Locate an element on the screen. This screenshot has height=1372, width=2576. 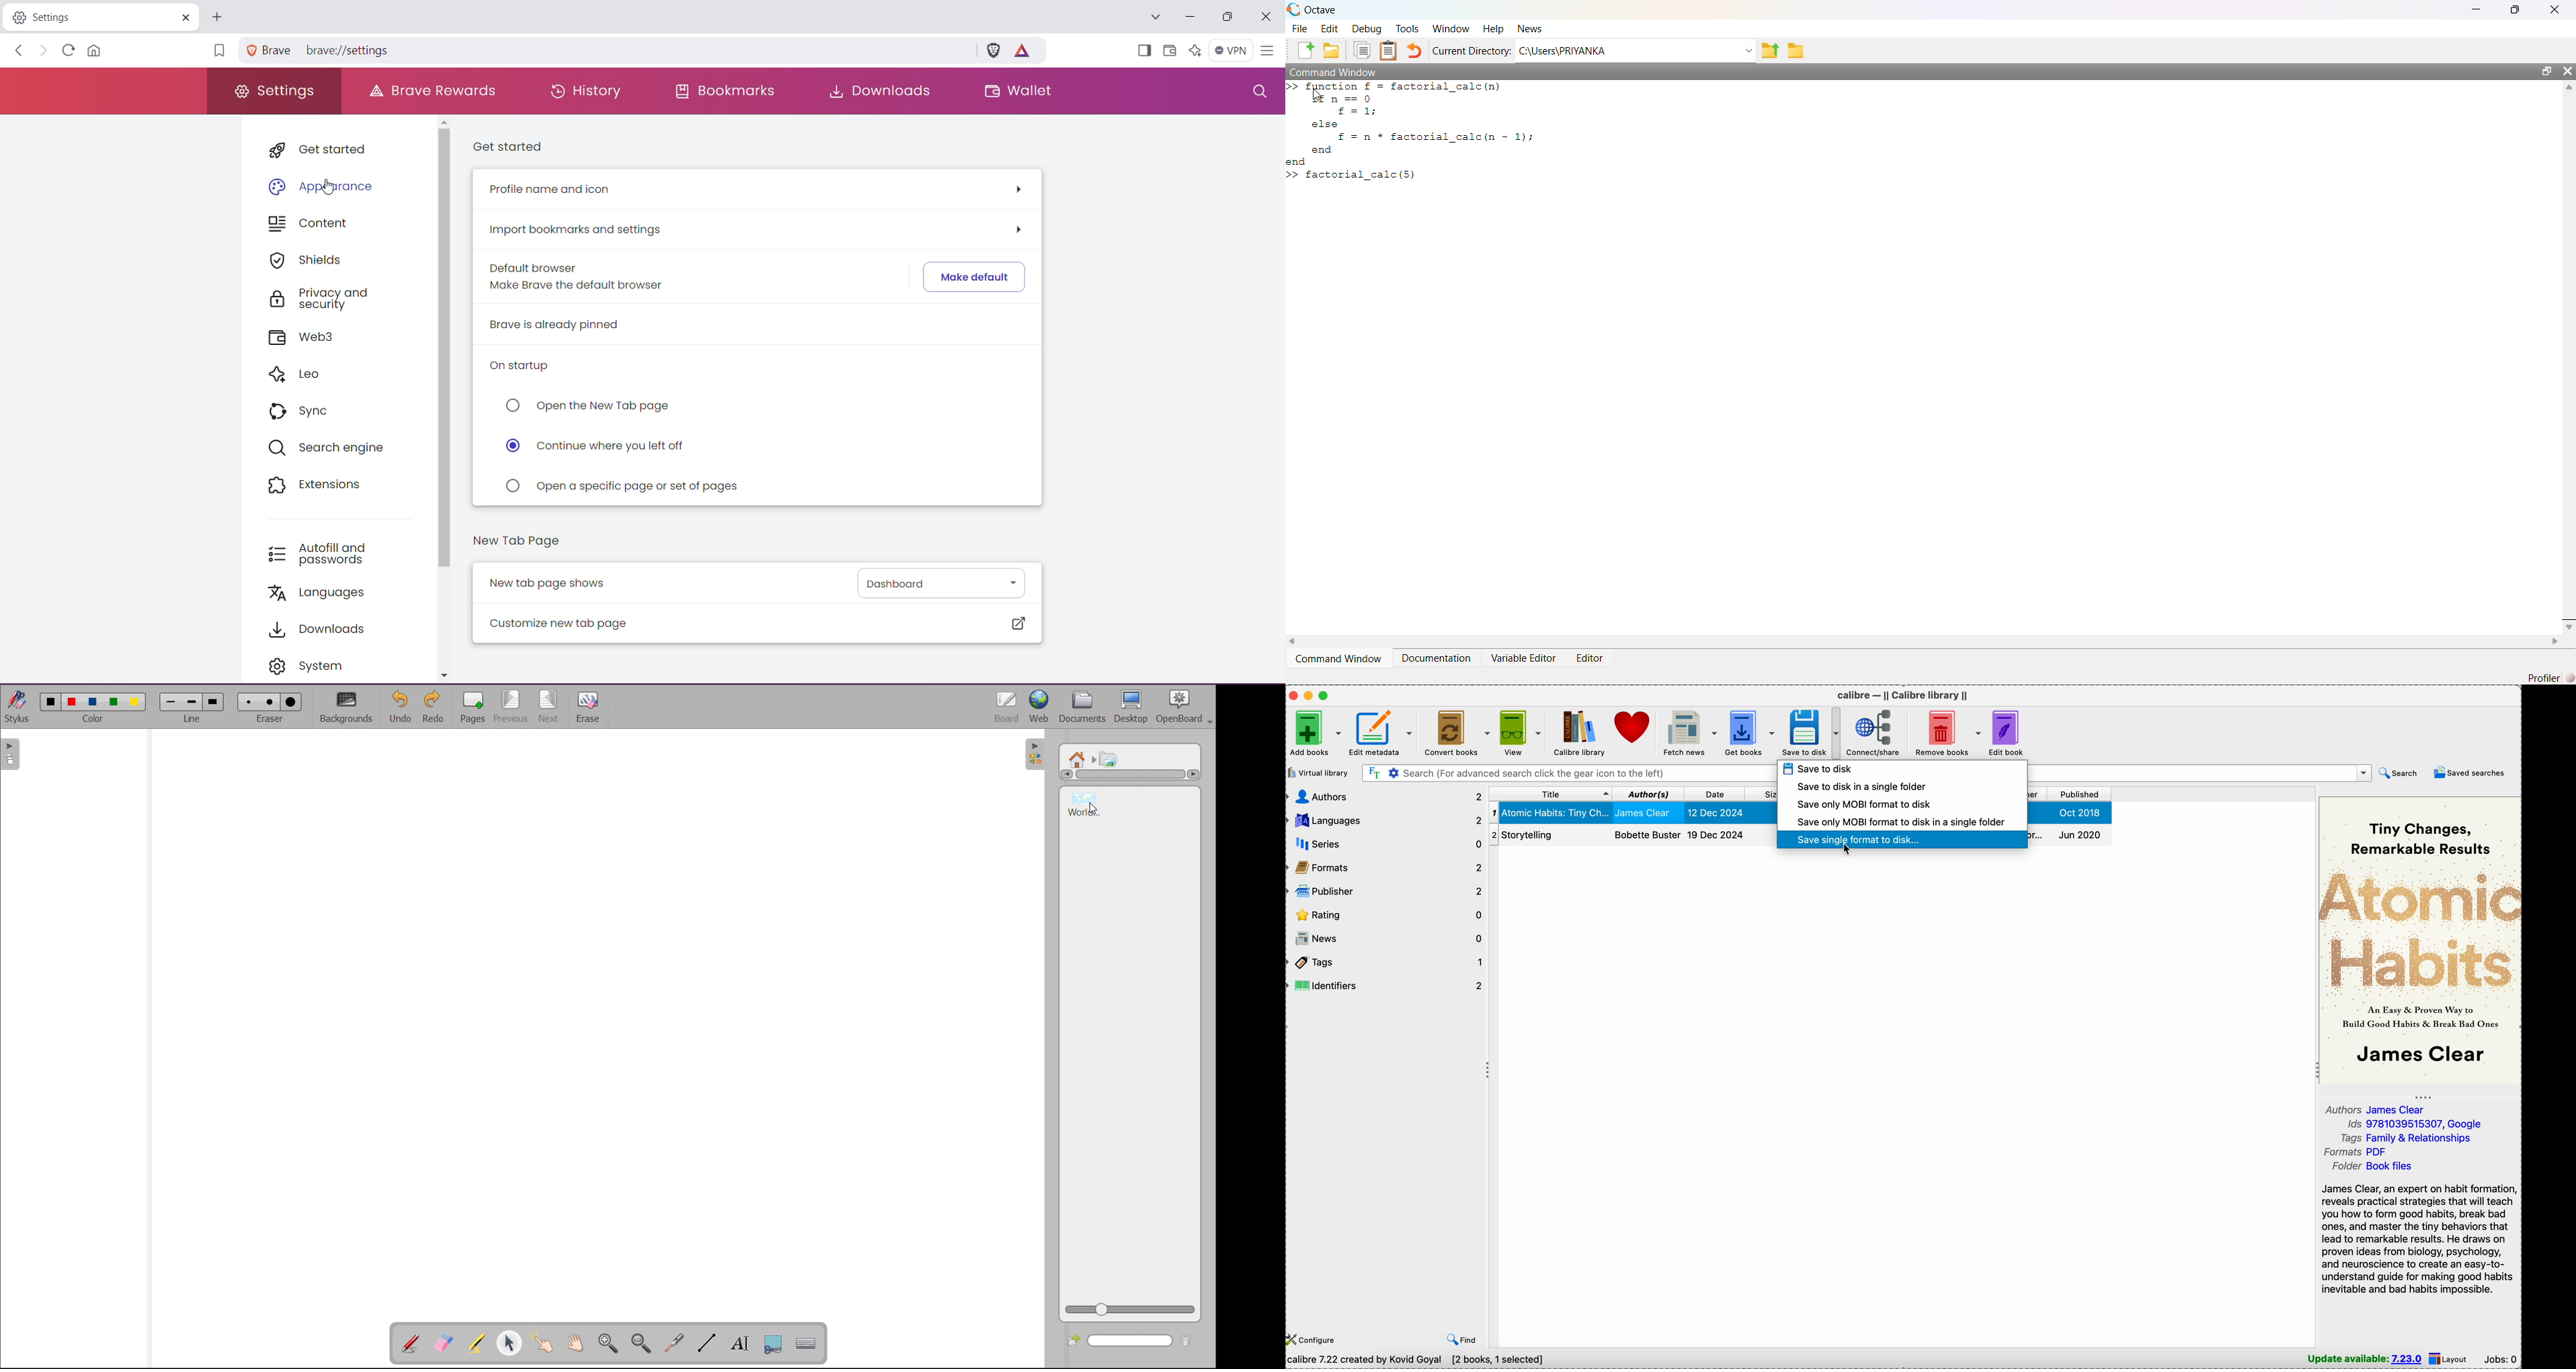
Show Sidebar is located at coordinates (1143, 52).